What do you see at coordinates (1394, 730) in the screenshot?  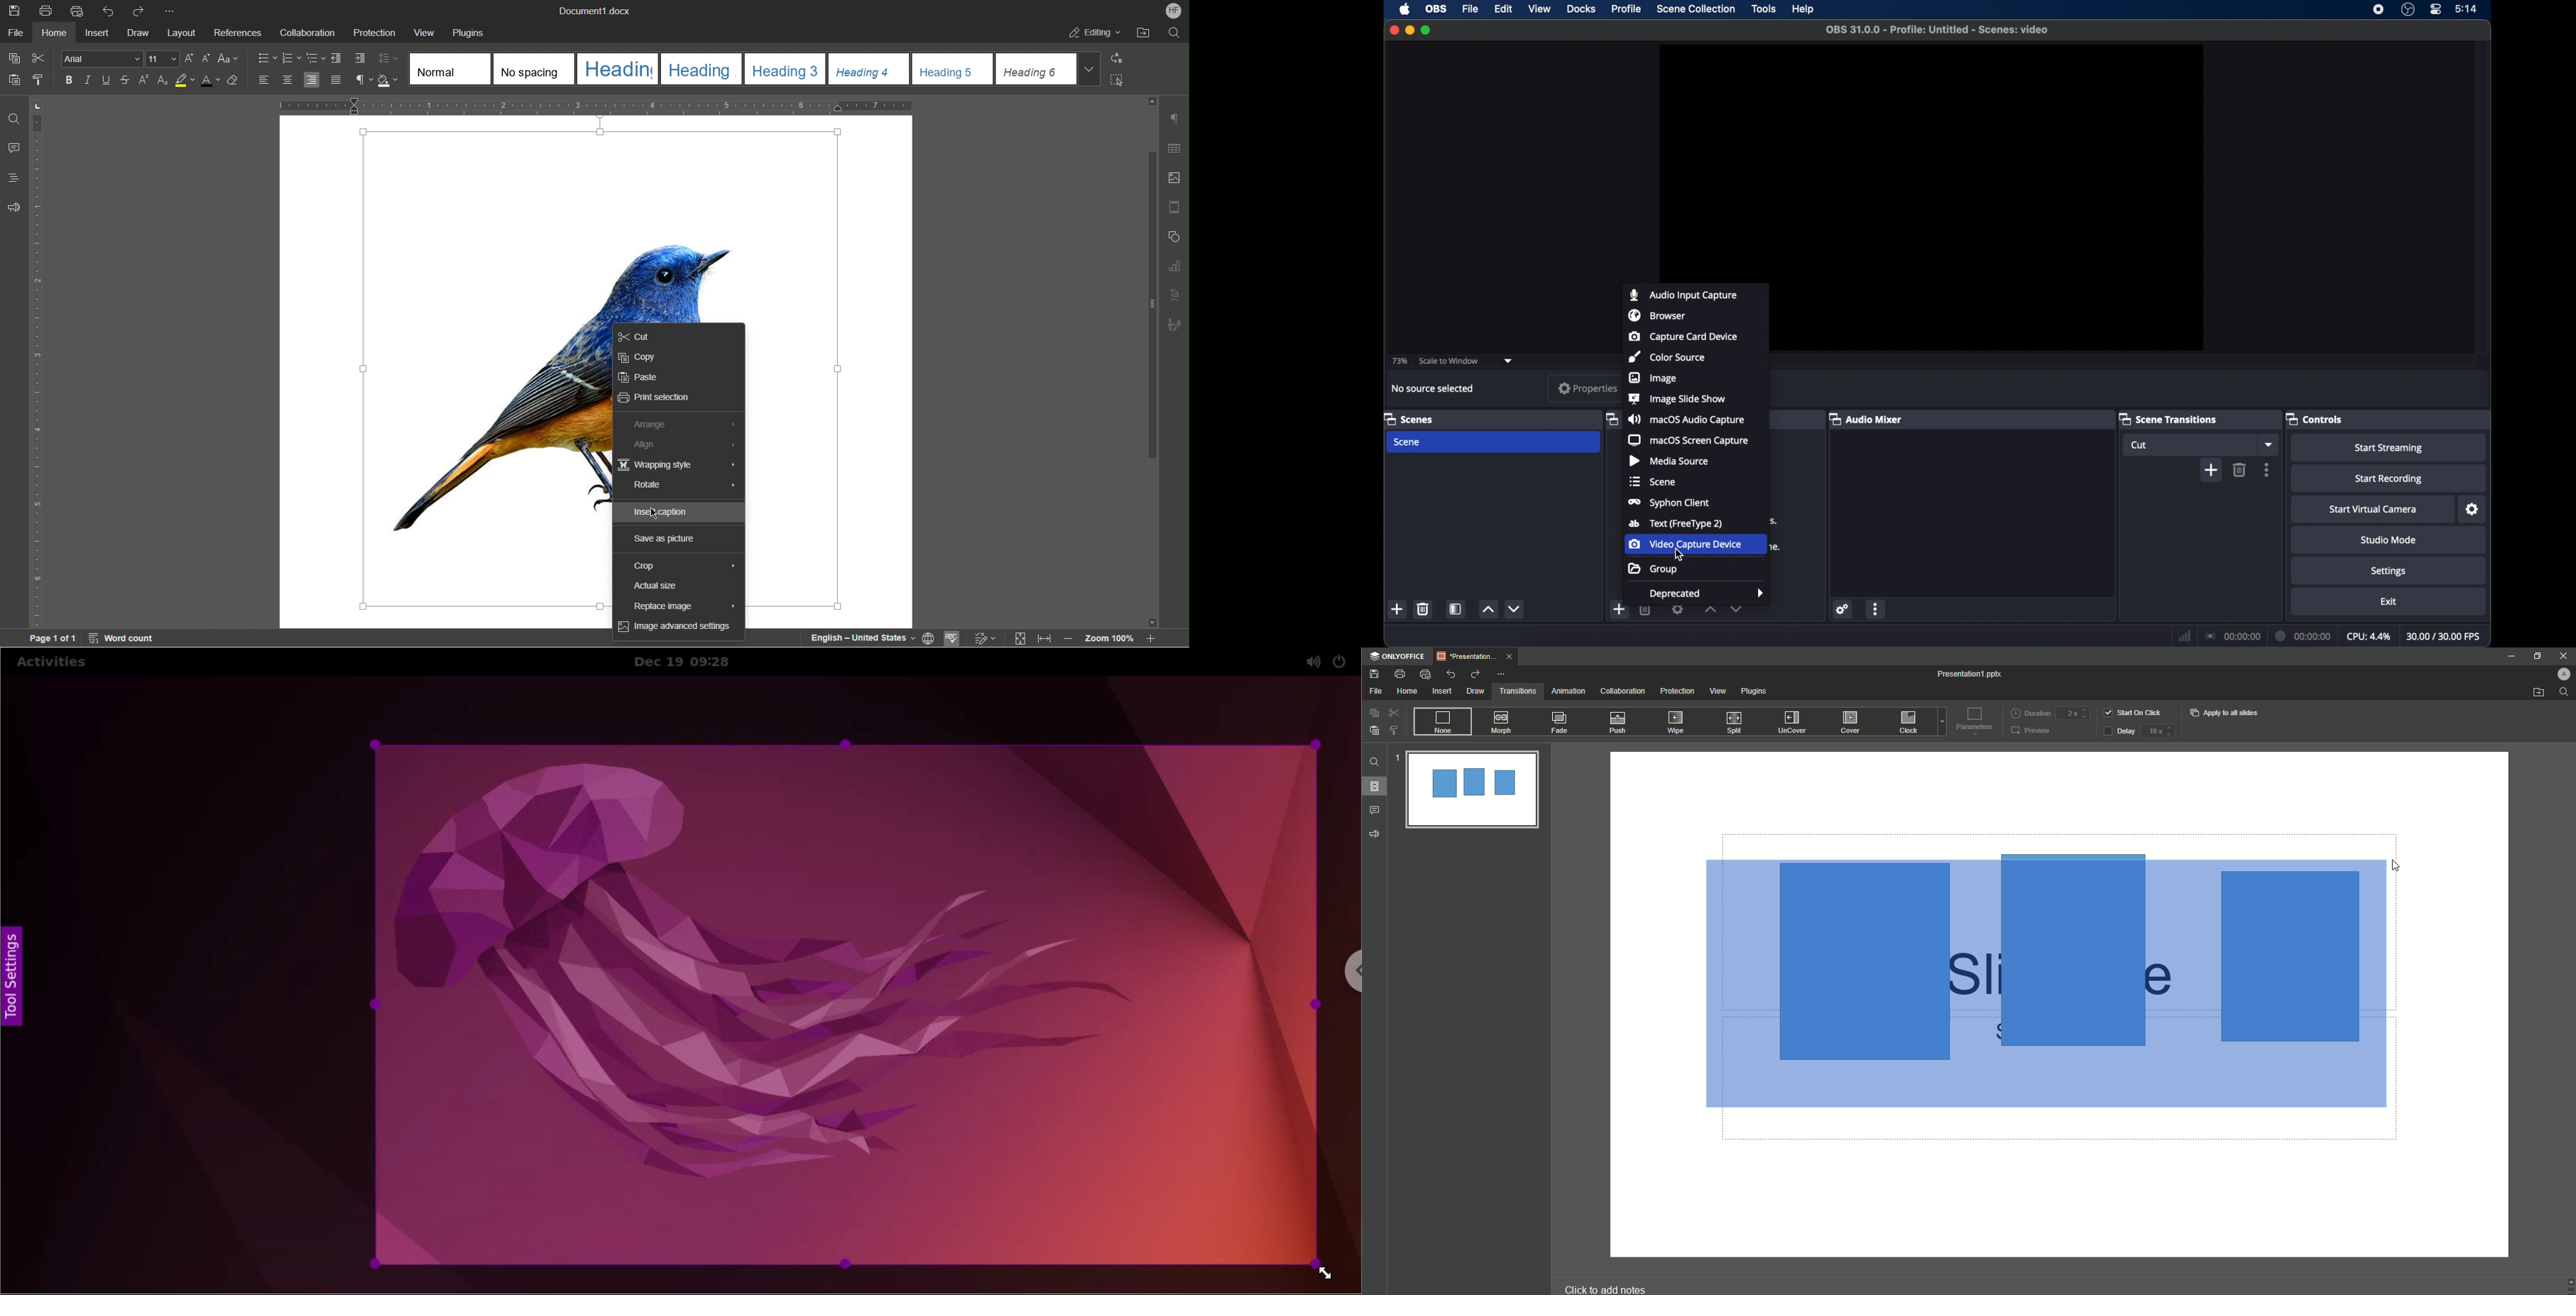 I see `Choose Style` at bounding box center [1394, 730].